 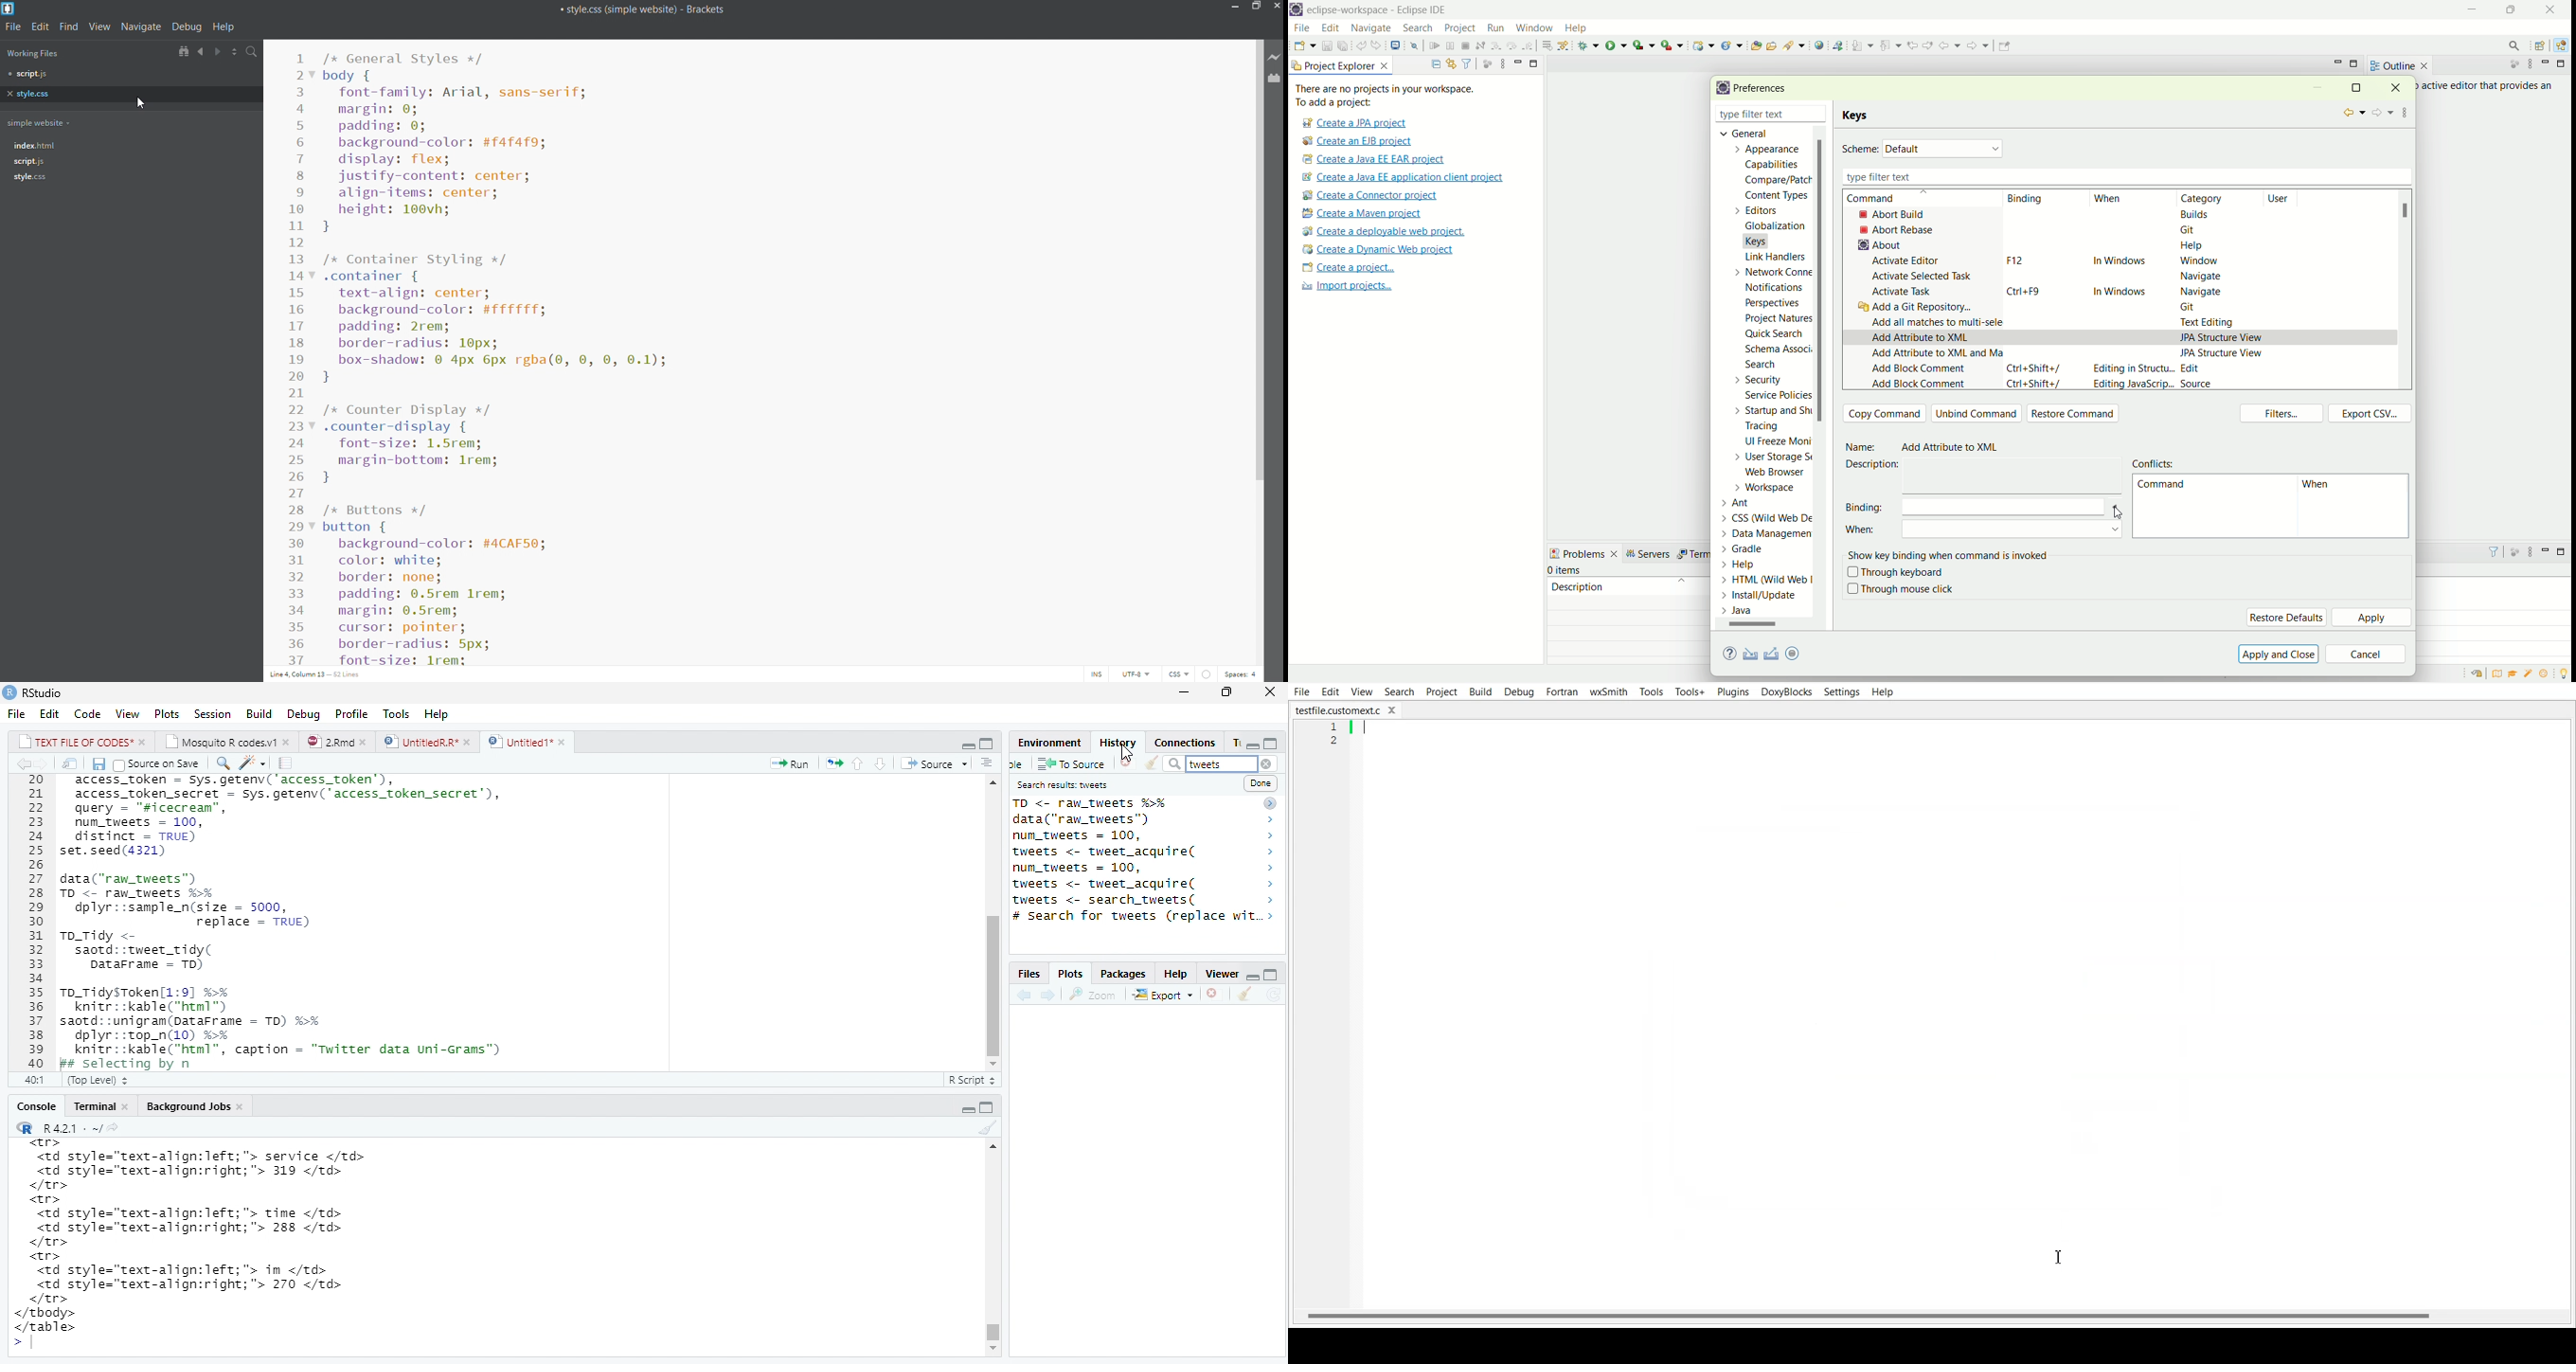 What do you see at coordinates (1181, 674) in the screenshot?
I see `css` at bounding box center [1181, 674].